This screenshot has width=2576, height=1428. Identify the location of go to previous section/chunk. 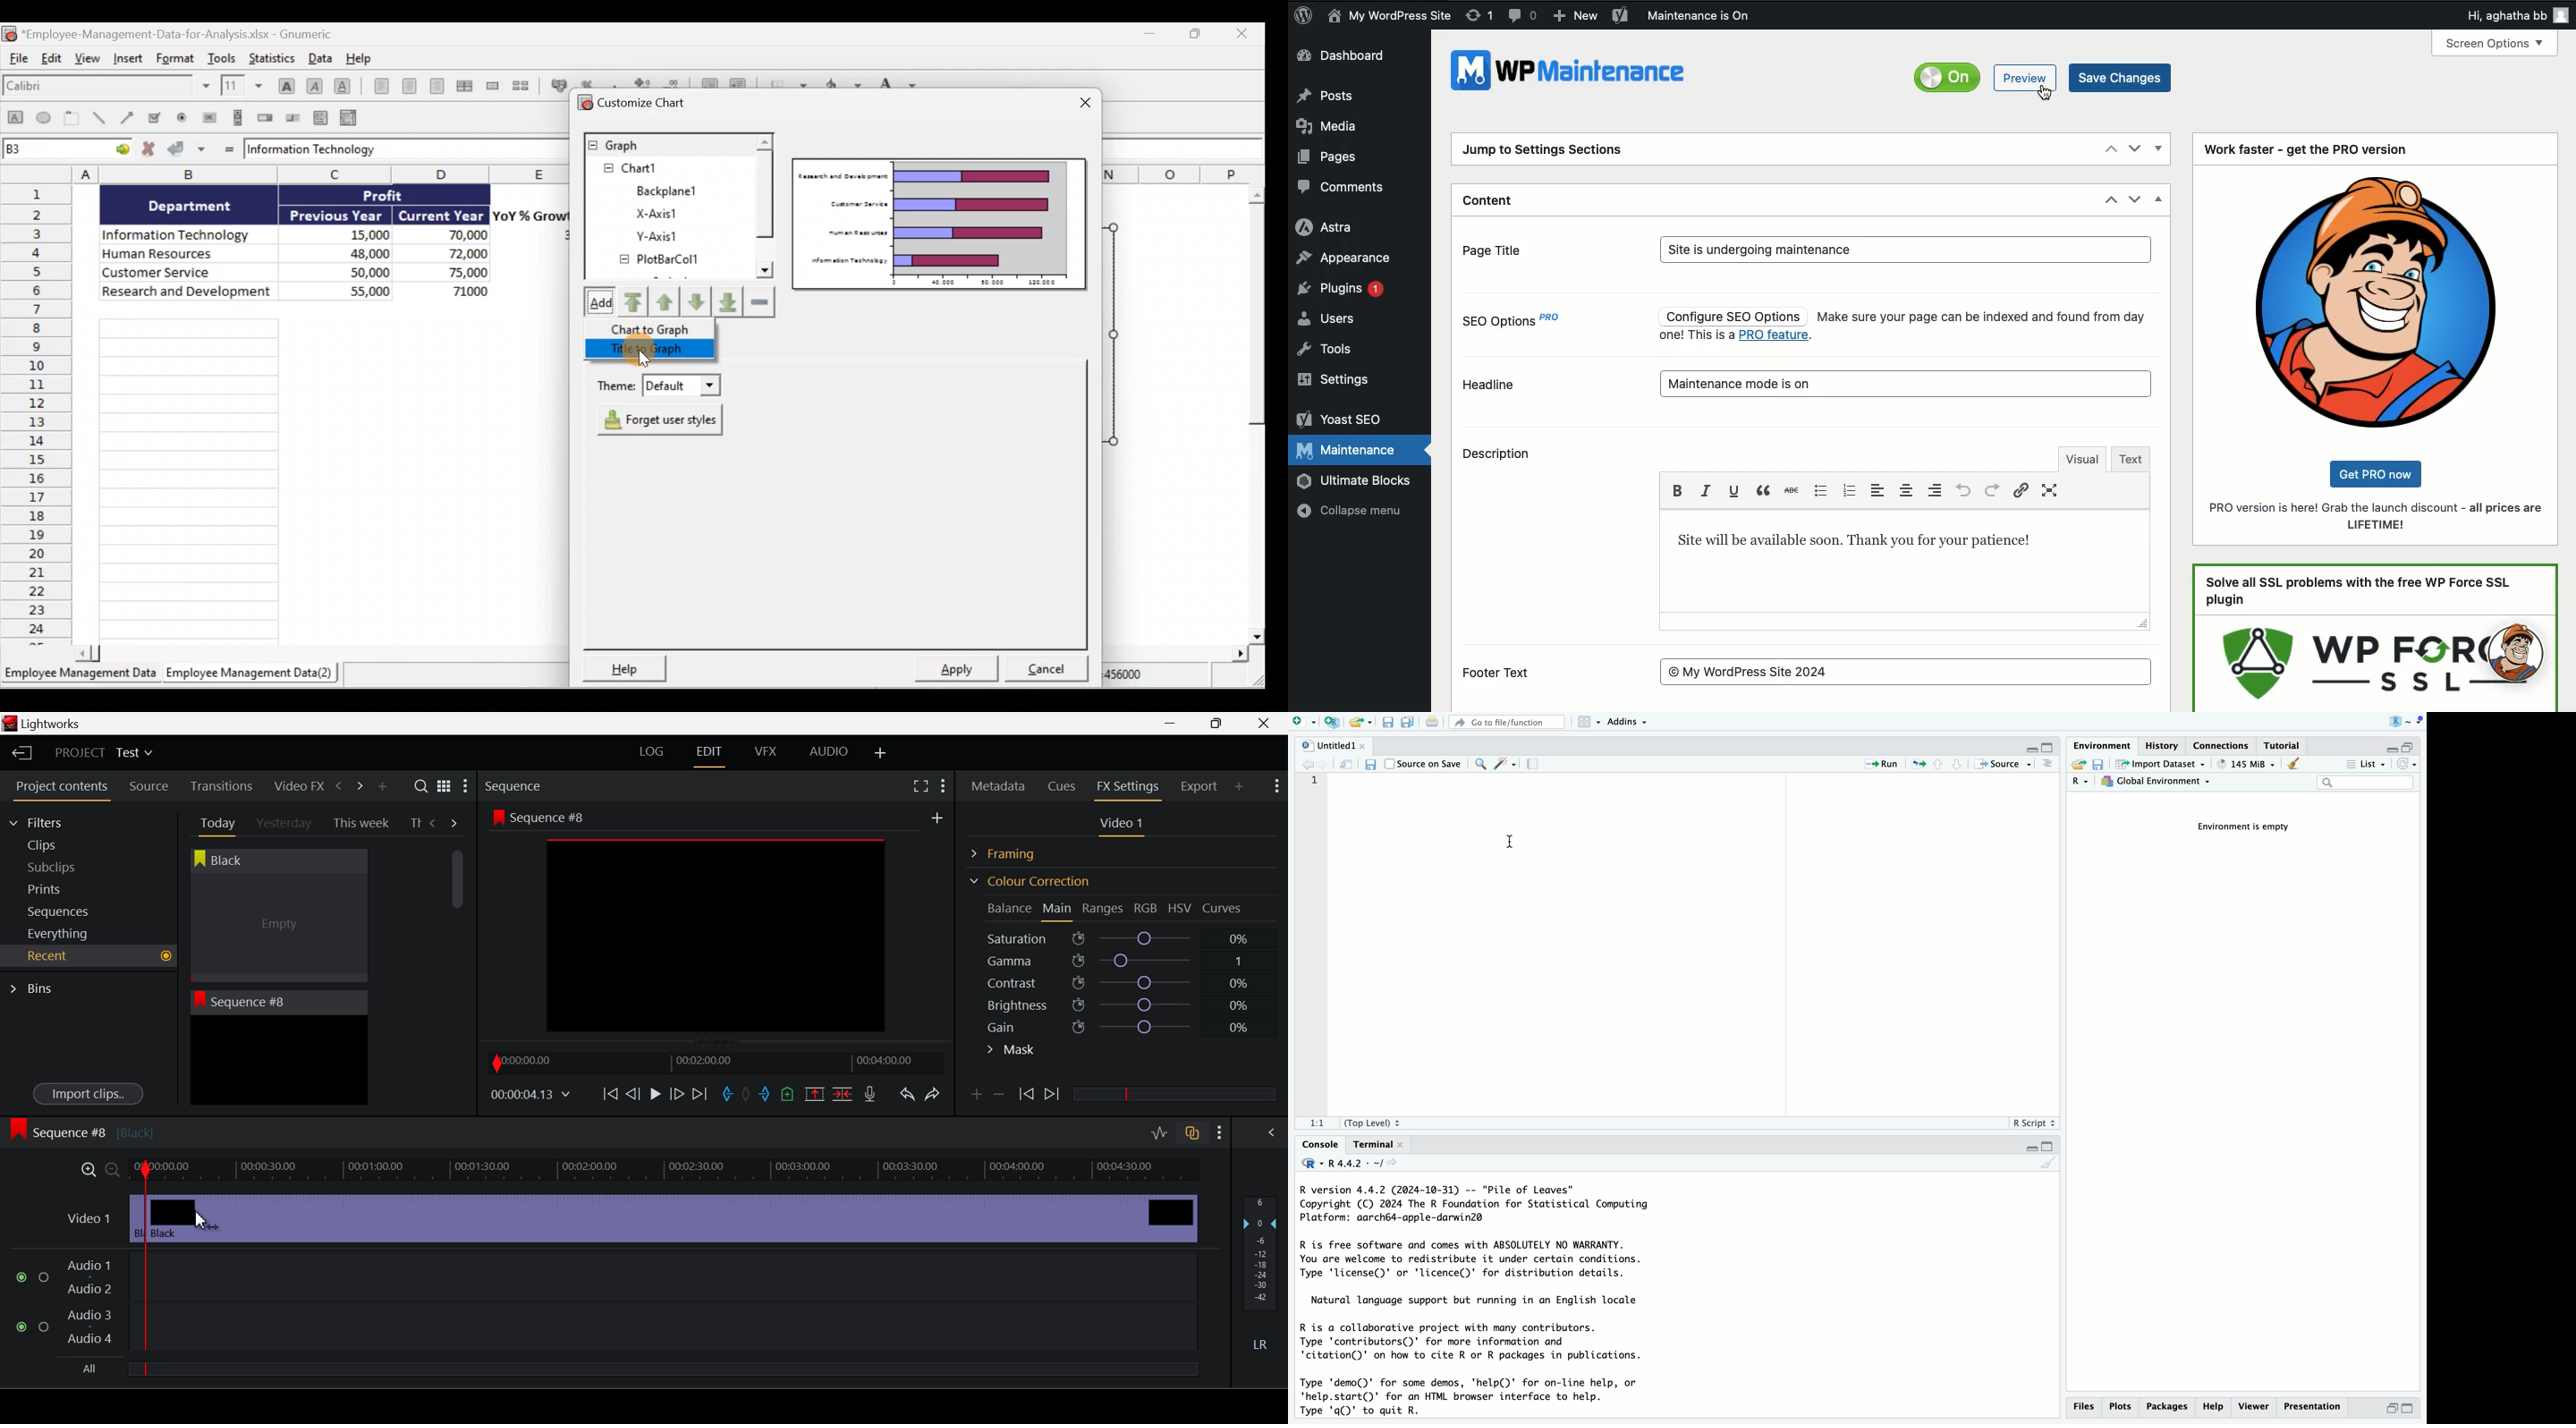
(1938, 767).